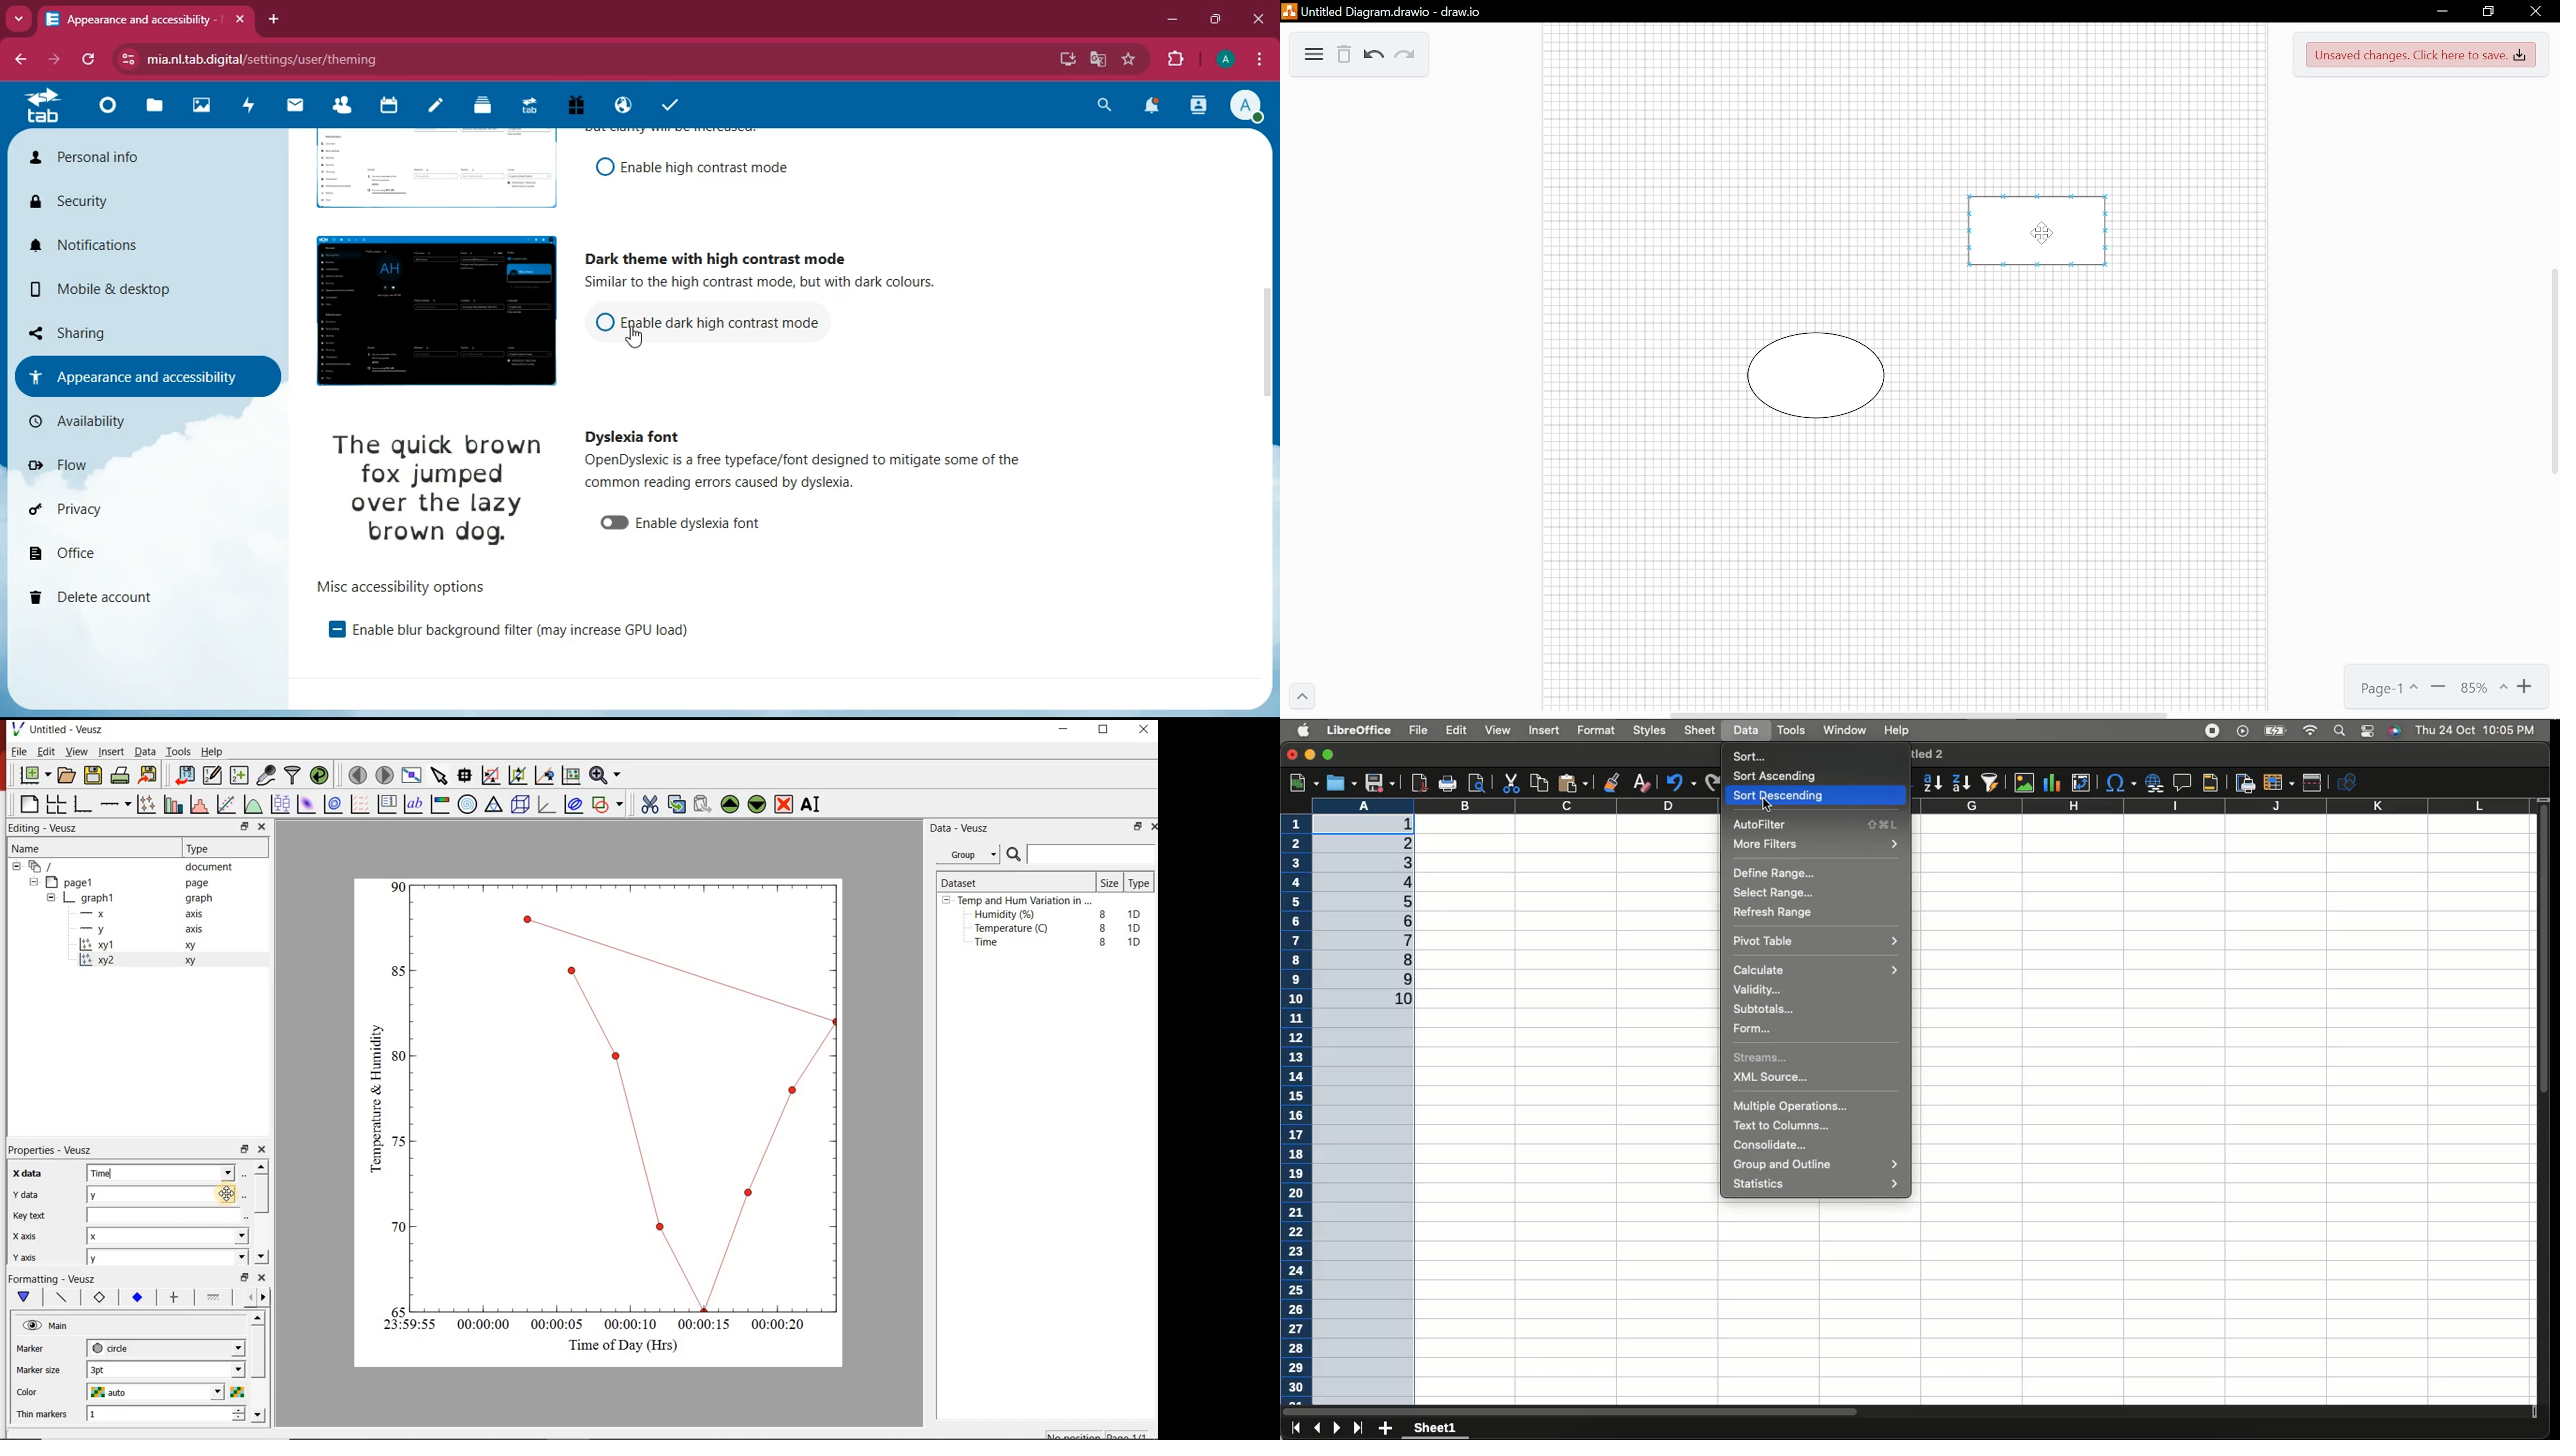 The width and height of the screenshot is (2576, 1456). I want to click on Autofilter, so click(1989, 783).